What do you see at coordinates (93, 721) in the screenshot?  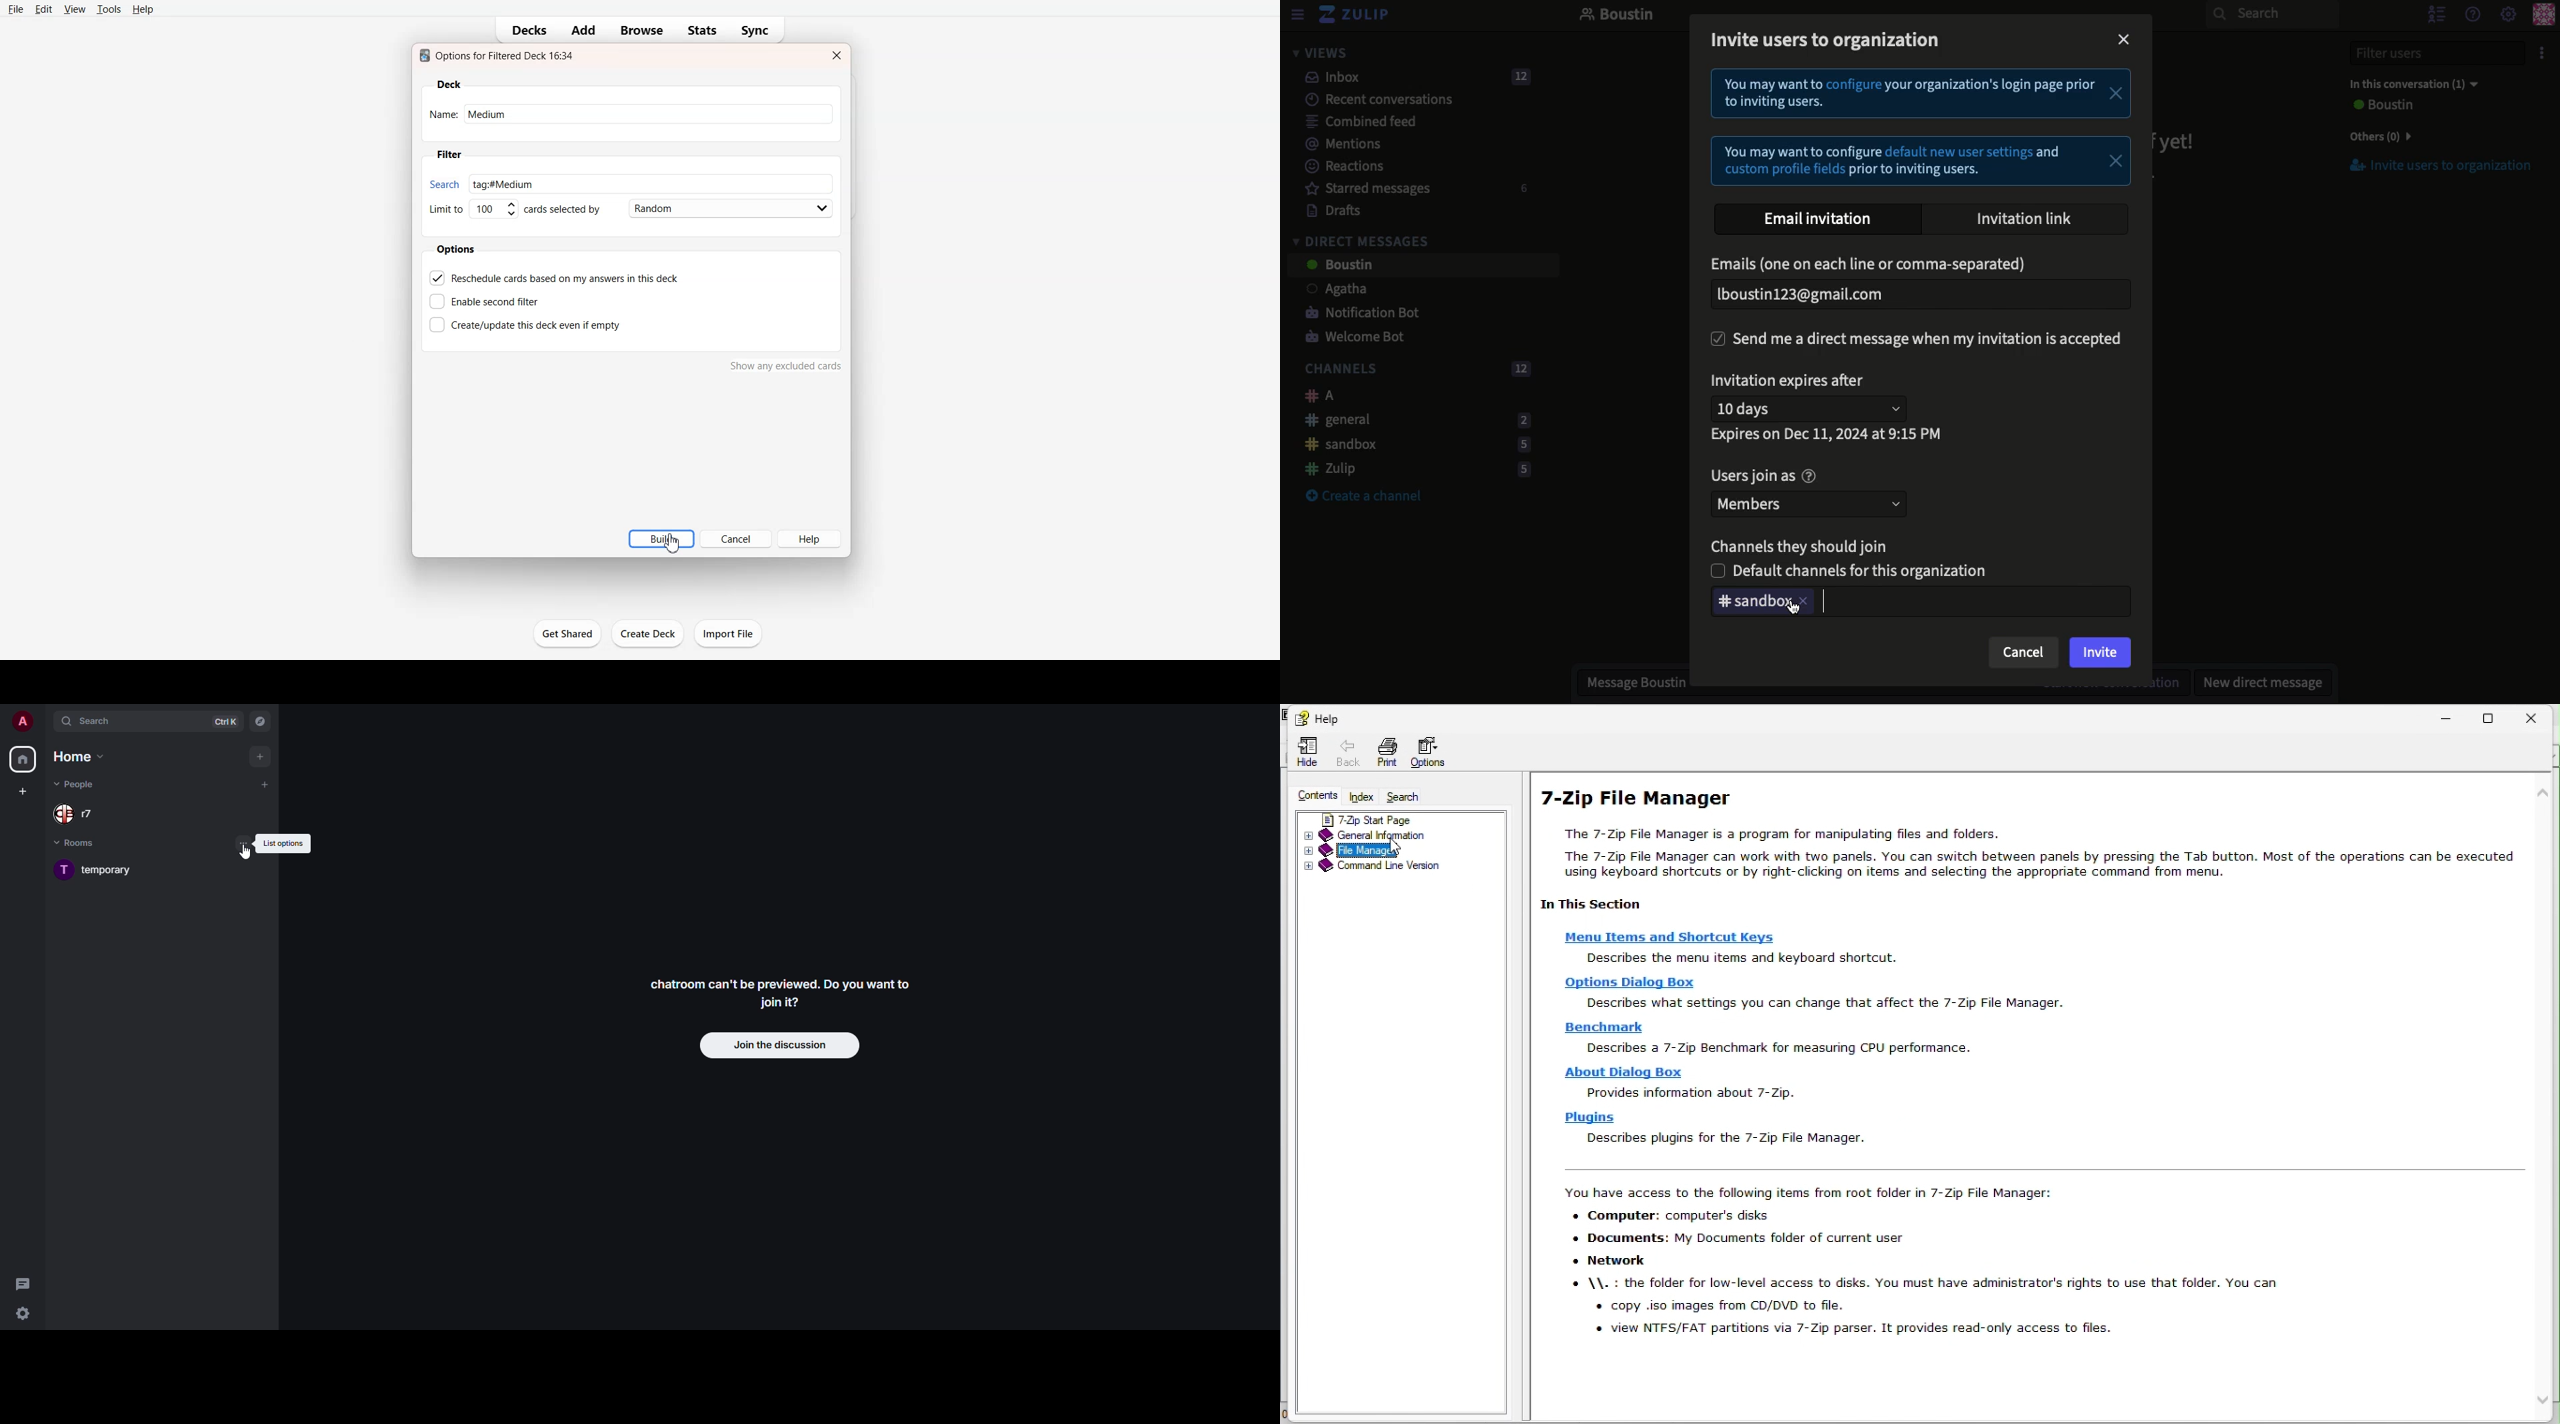 I see `search` at bounding box center [93, 721].